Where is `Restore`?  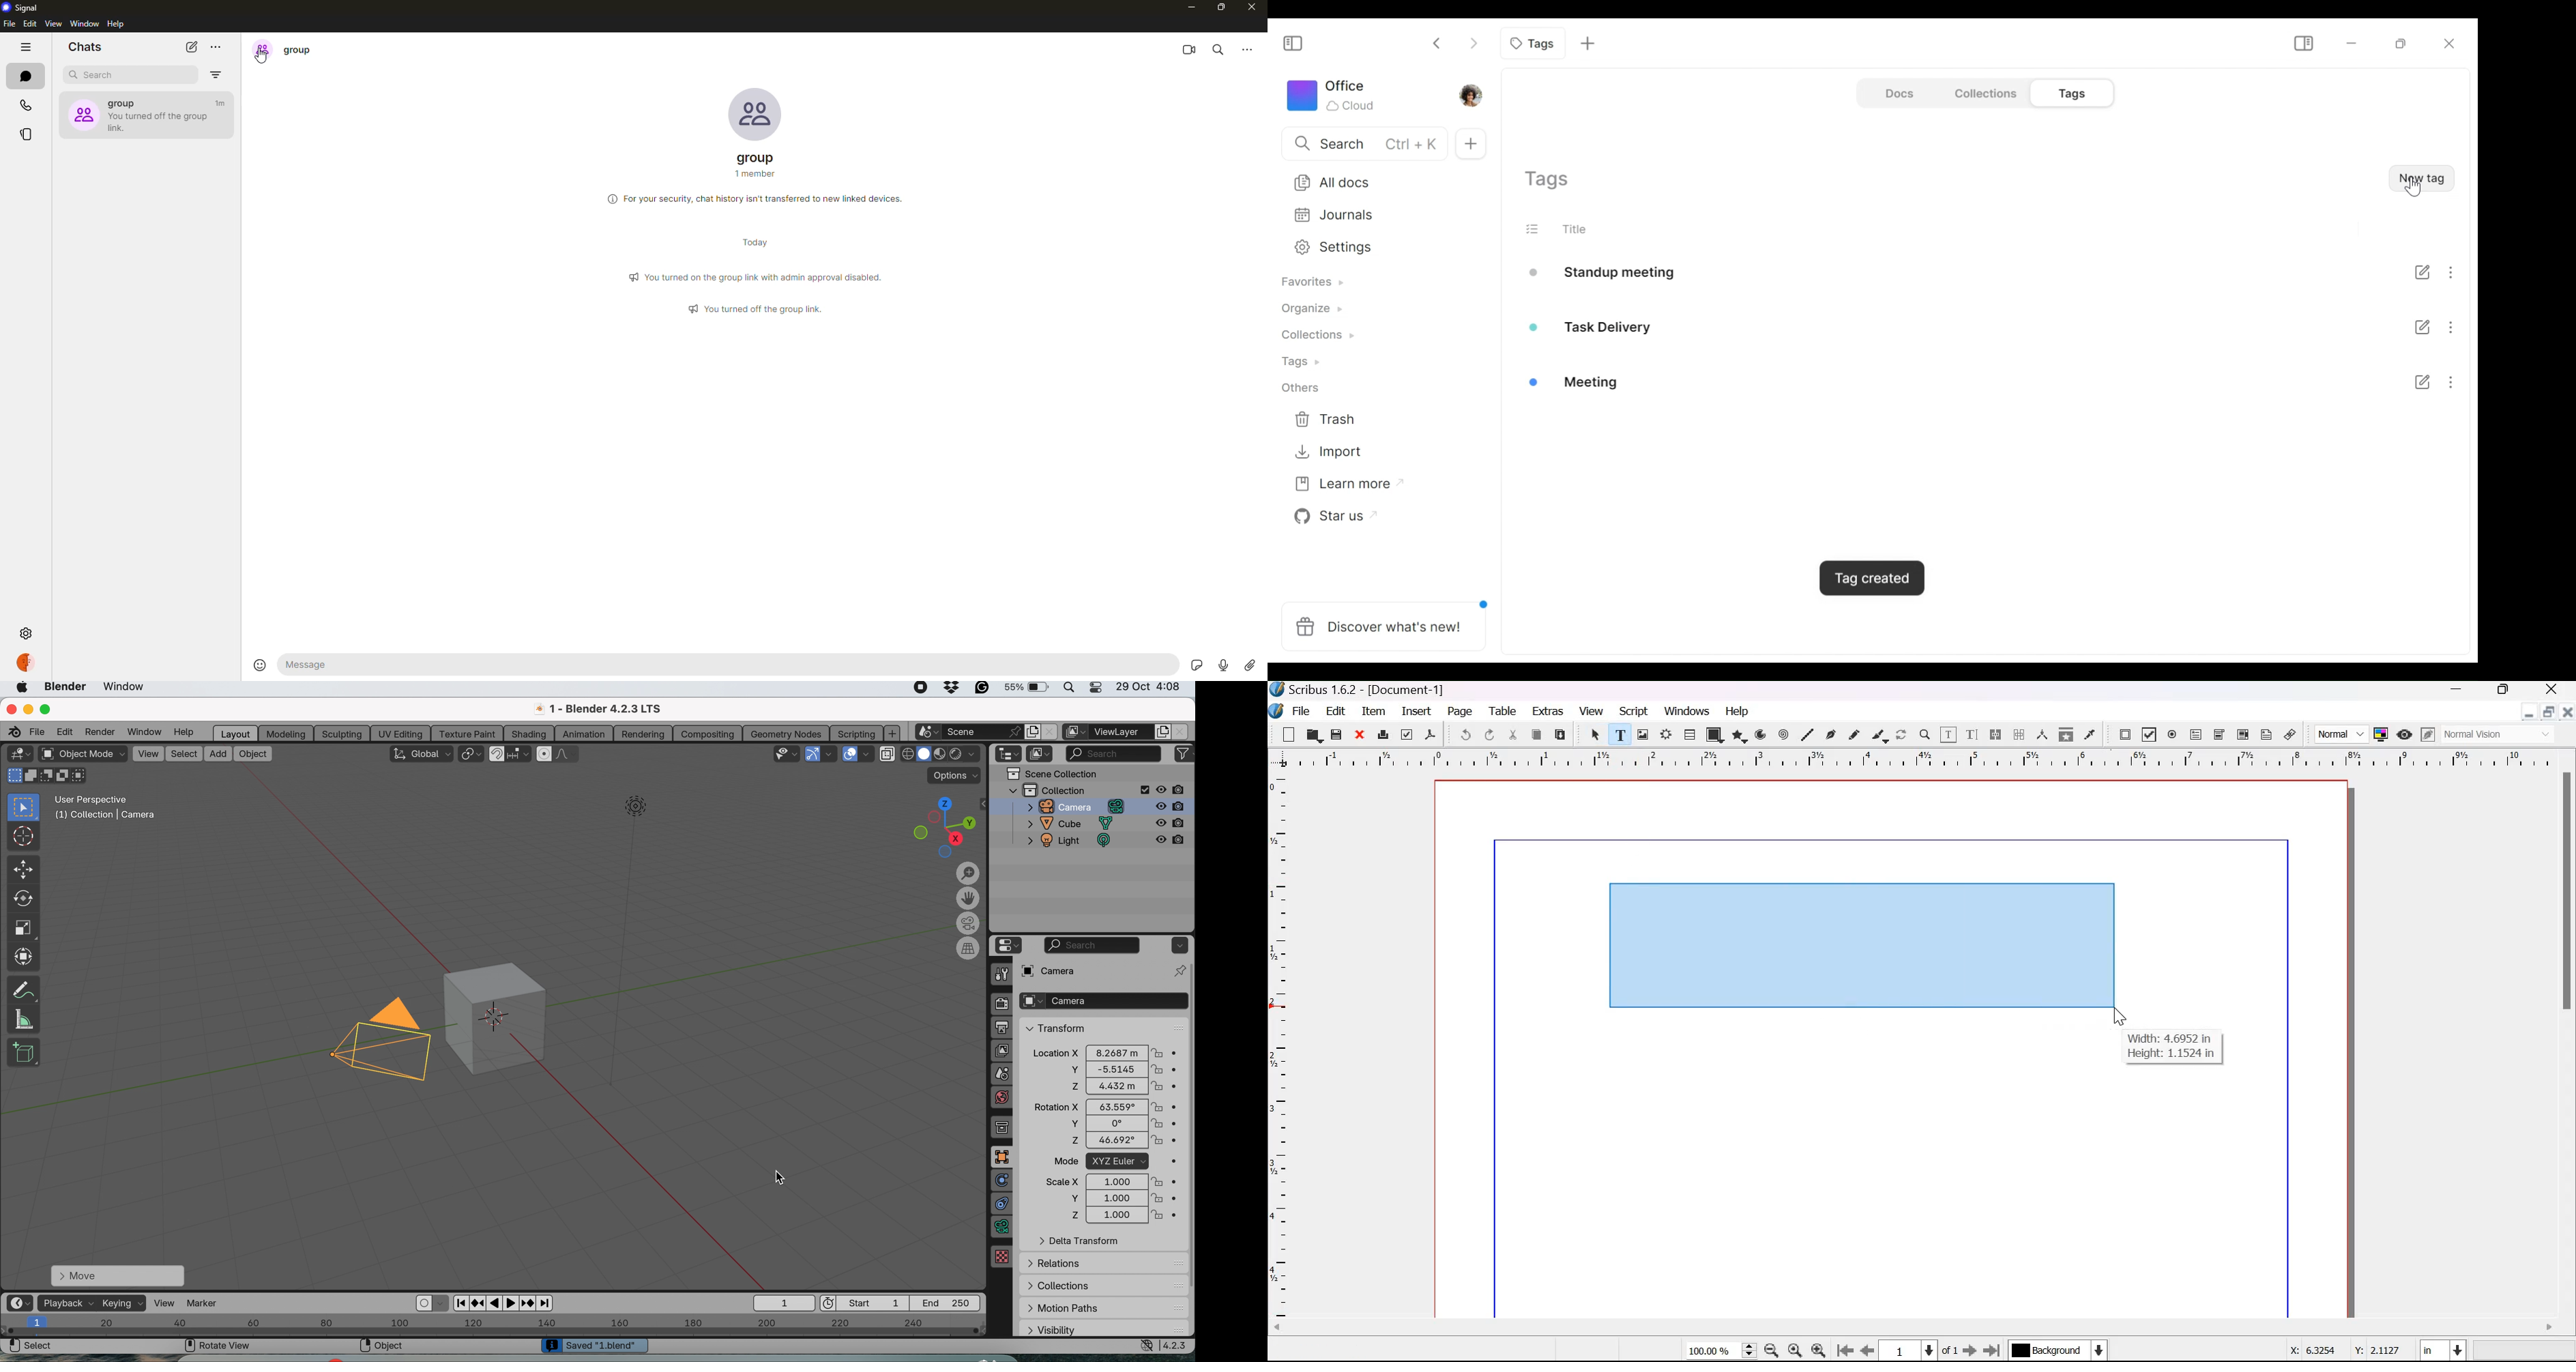 Restore is located at coordinates (2400, 44).